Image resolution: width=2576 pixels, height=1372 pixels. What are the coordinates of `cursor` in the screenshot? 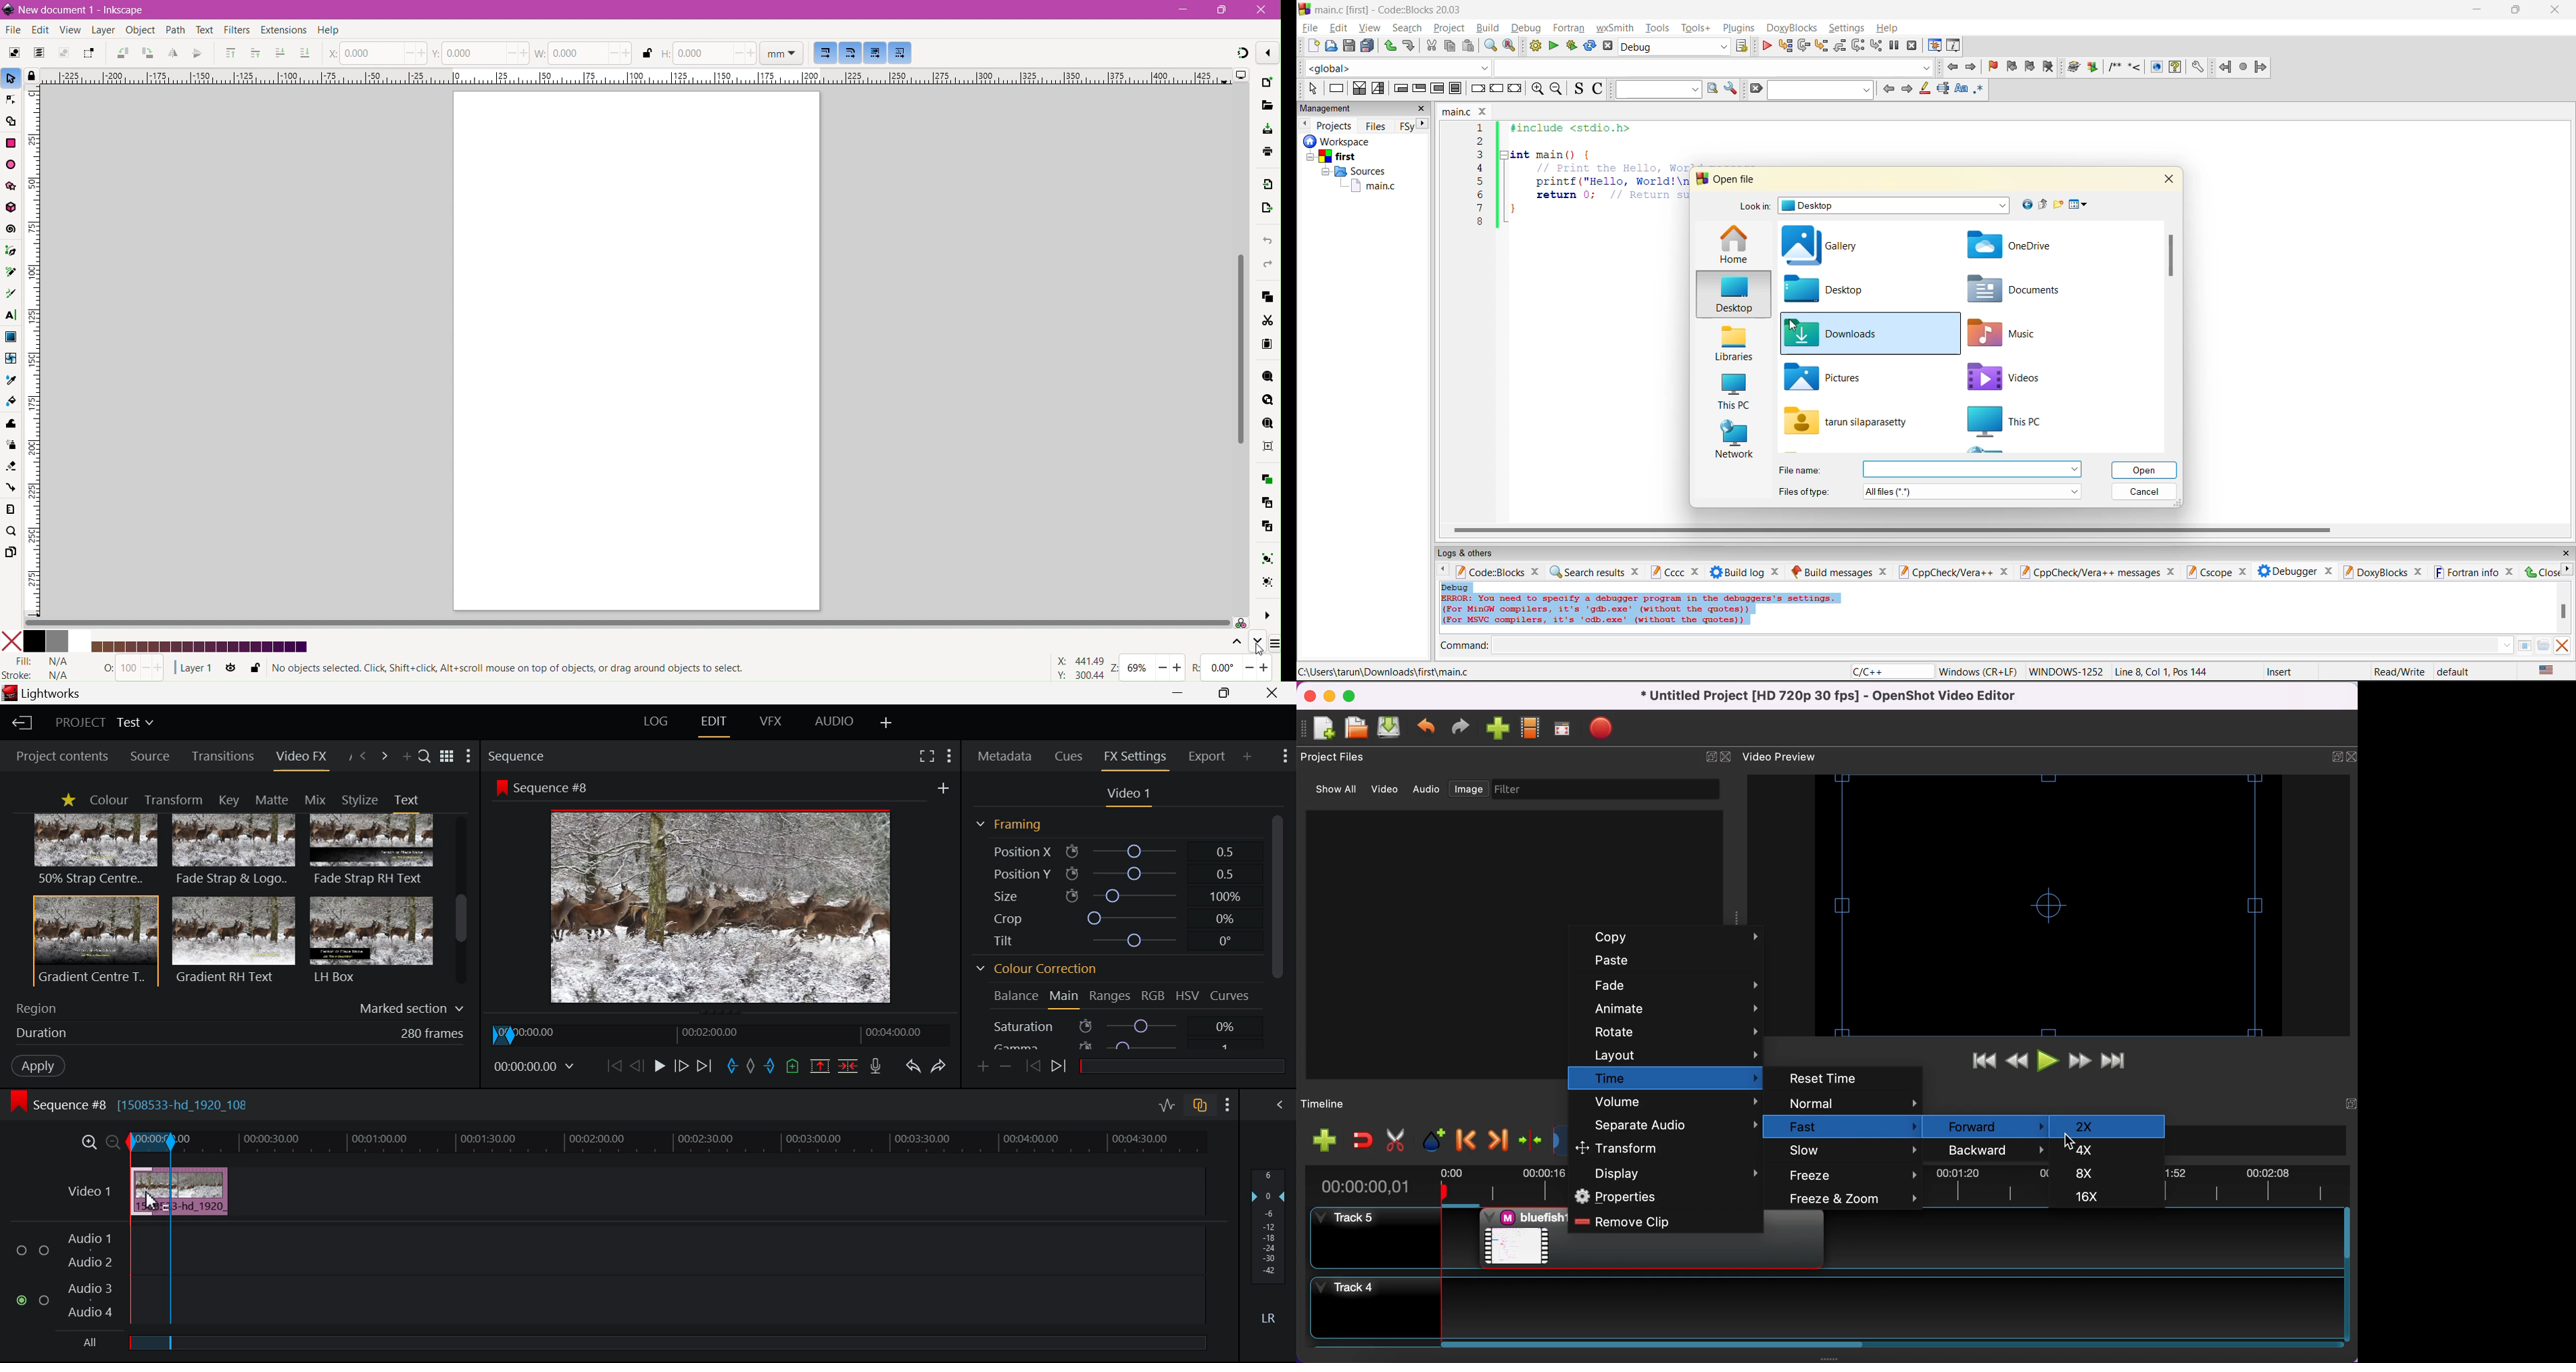 It's located at (1794, 326).